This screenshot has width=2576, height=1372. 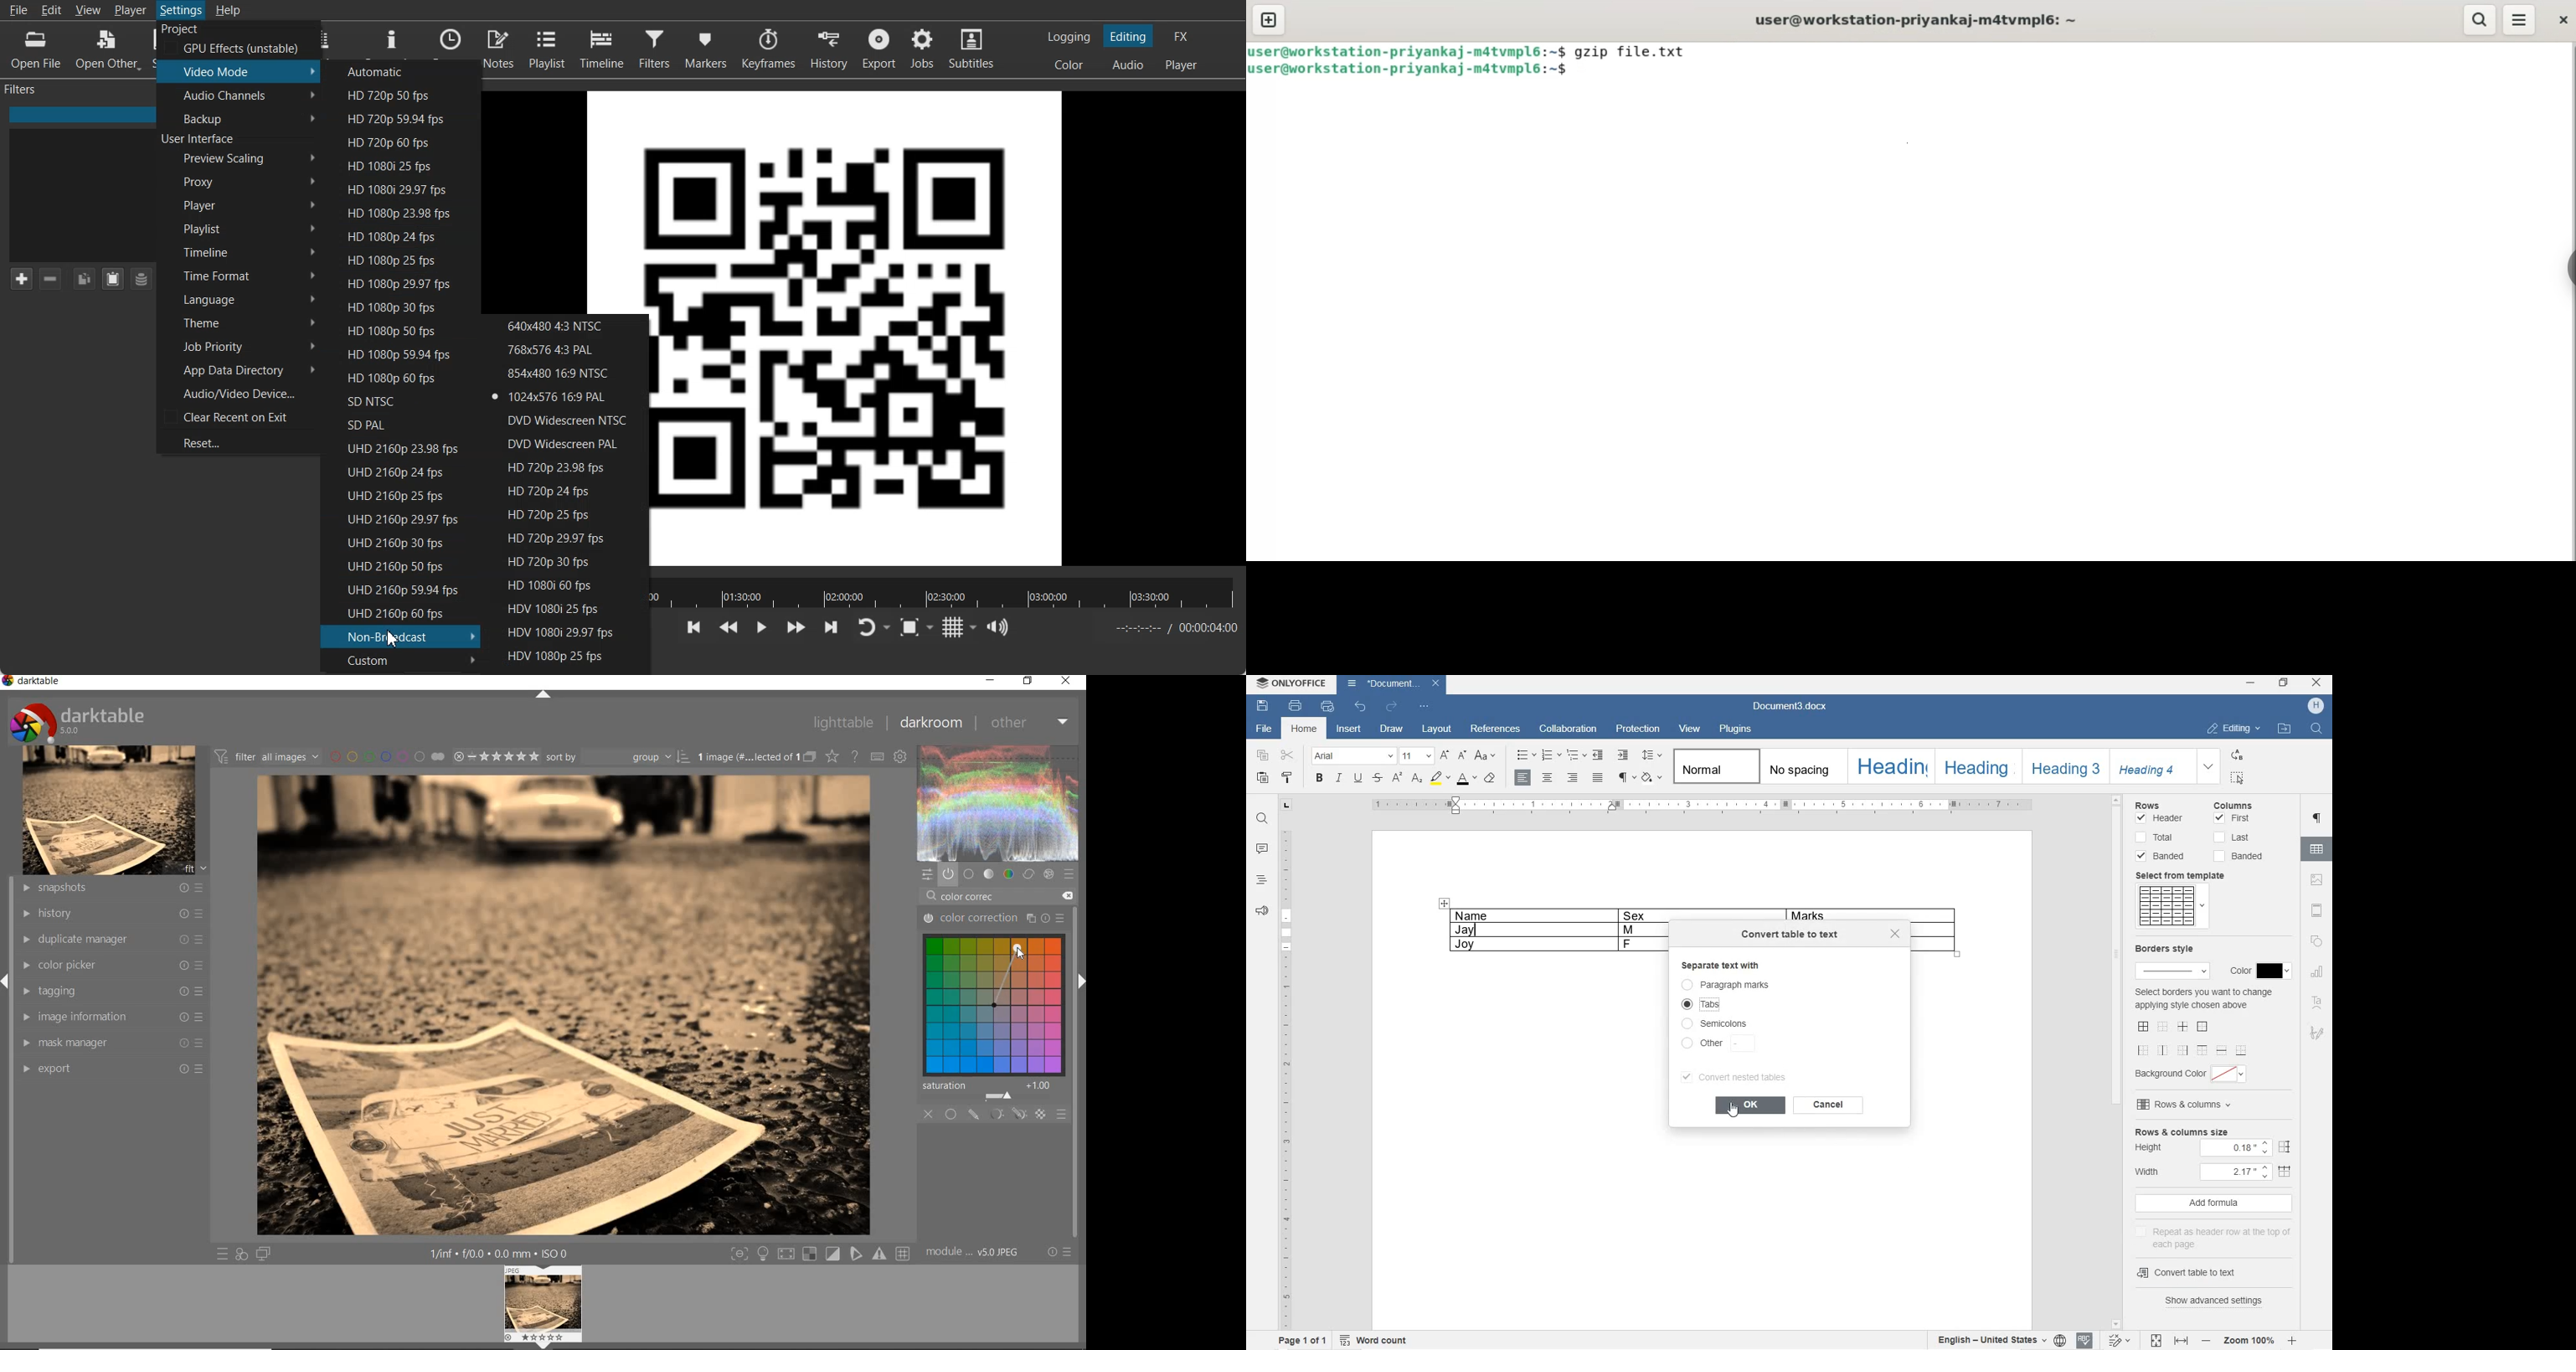 I want to click on filter images , so click(x=267, y=756).